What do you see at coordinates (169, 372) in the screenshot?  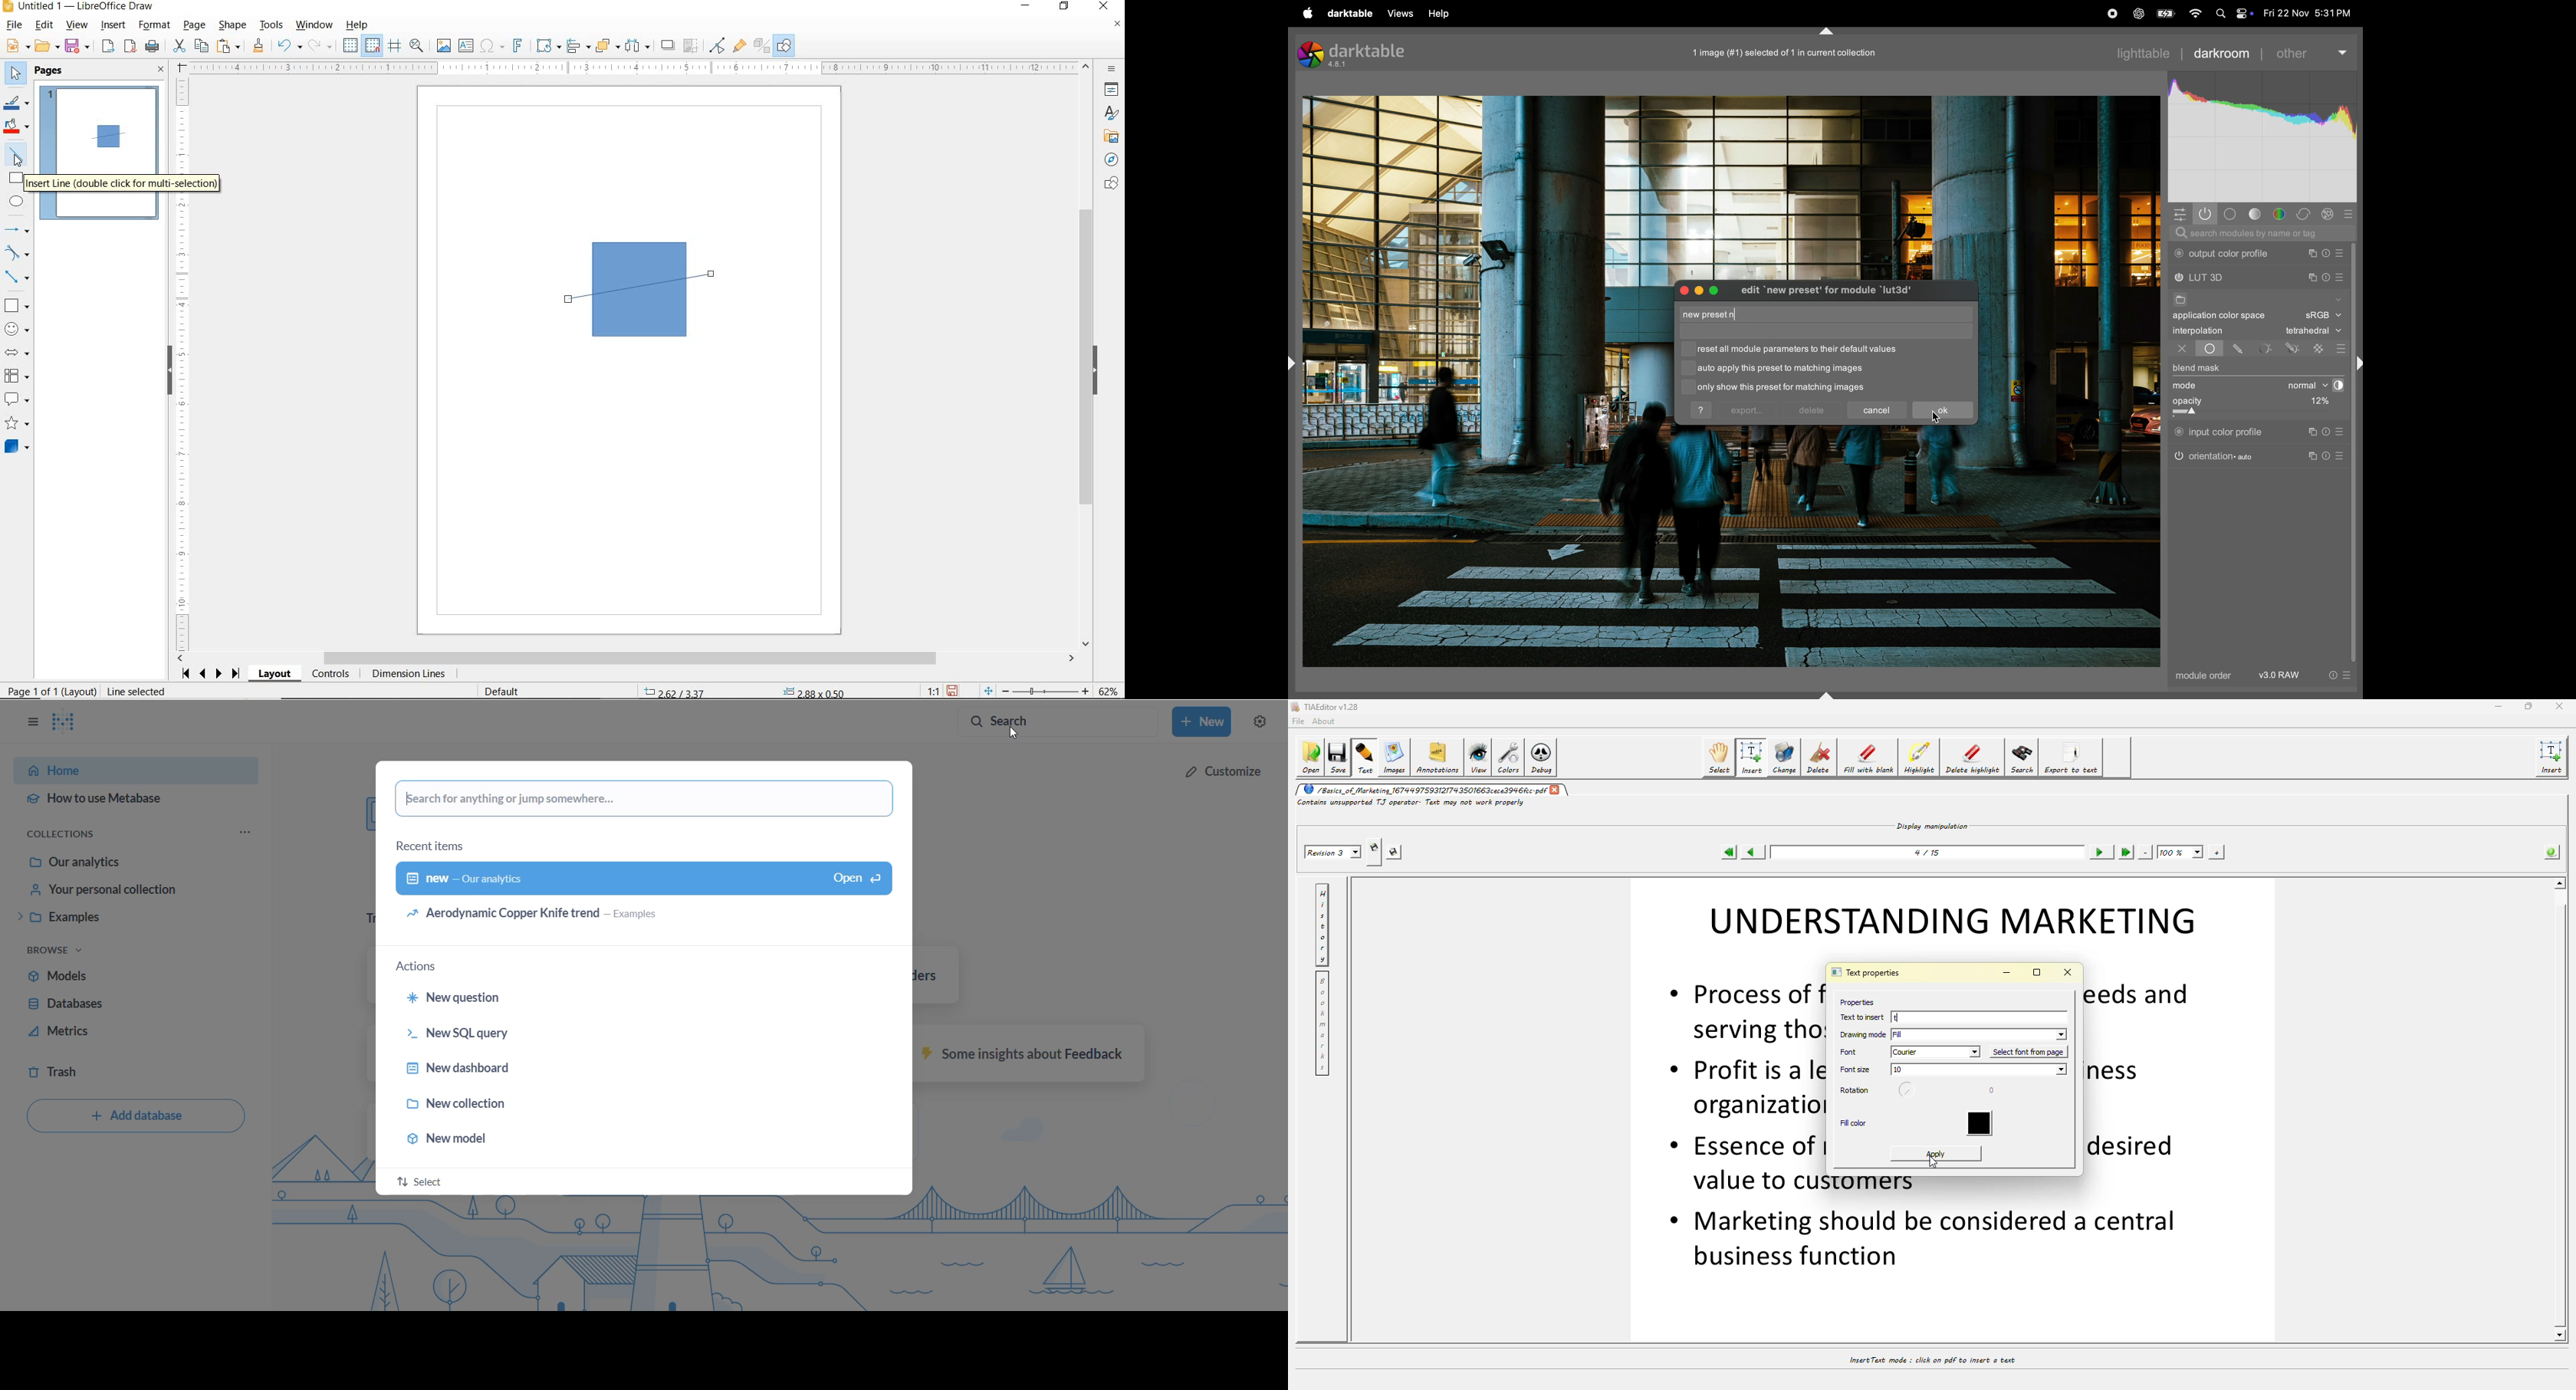 I see `HIDE` at bounding box center [169, 372].